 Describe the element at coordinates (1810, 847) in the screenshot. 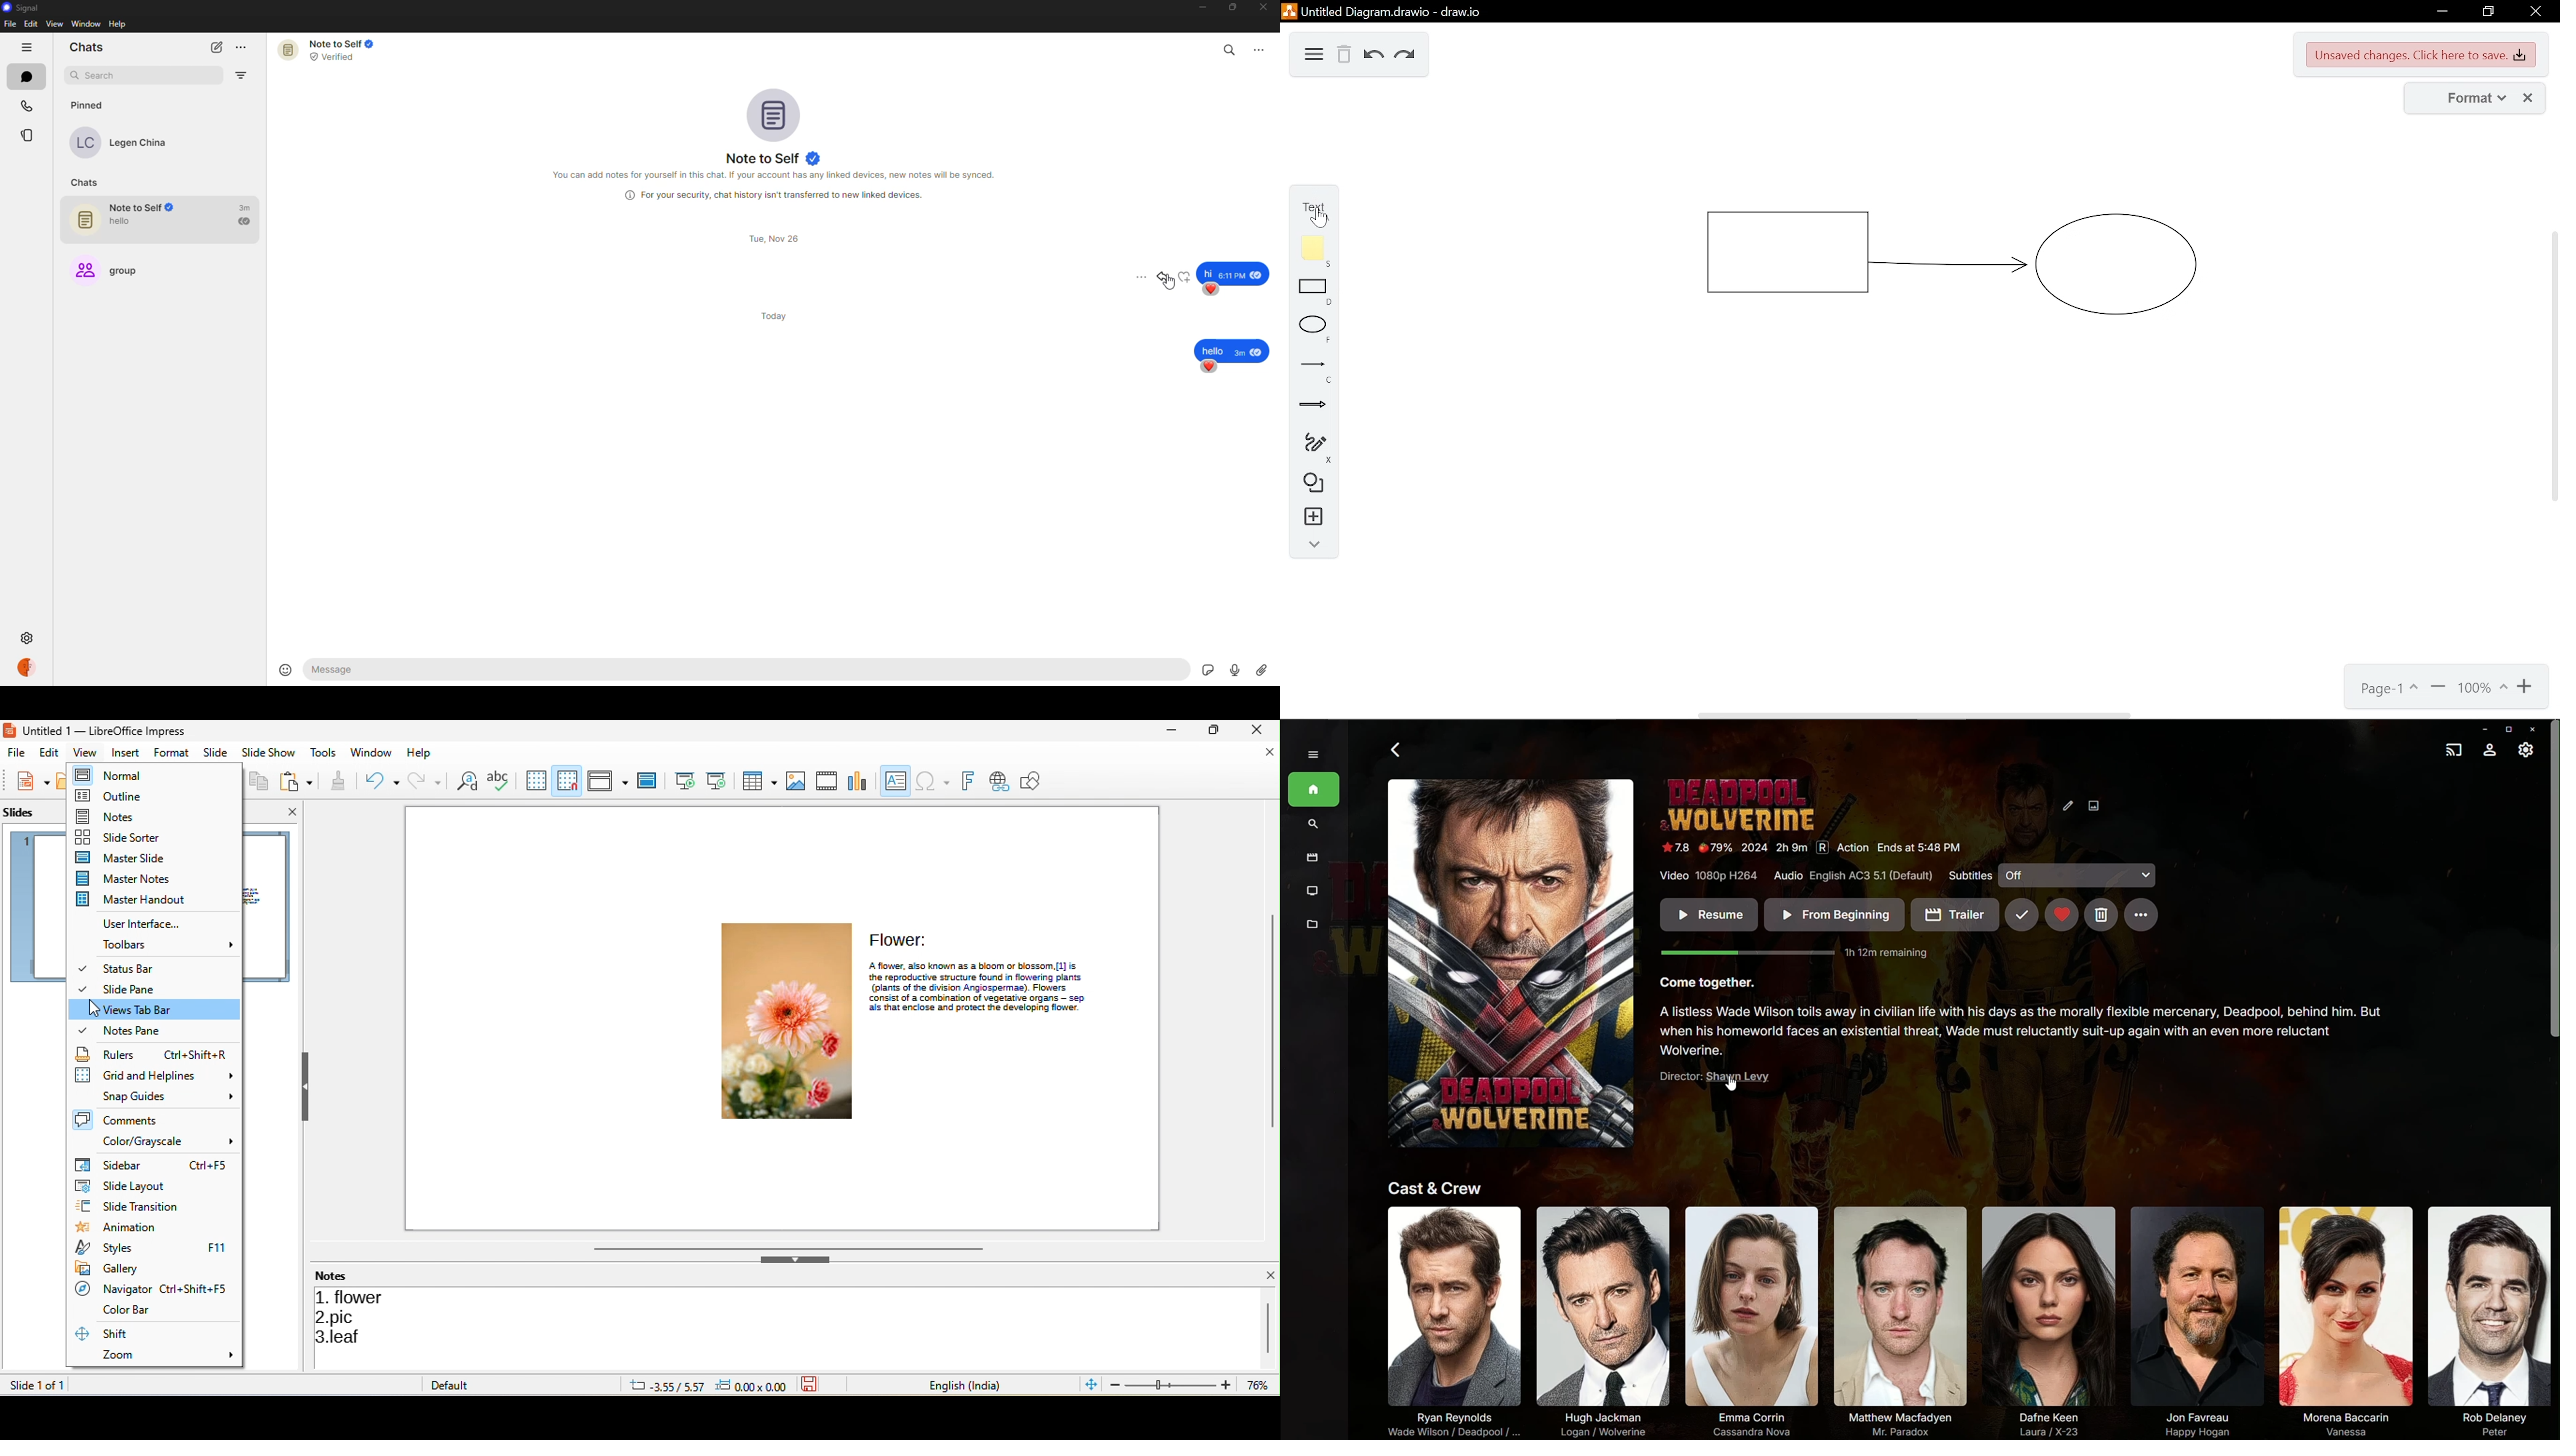

I see `Movie Details` at that location.